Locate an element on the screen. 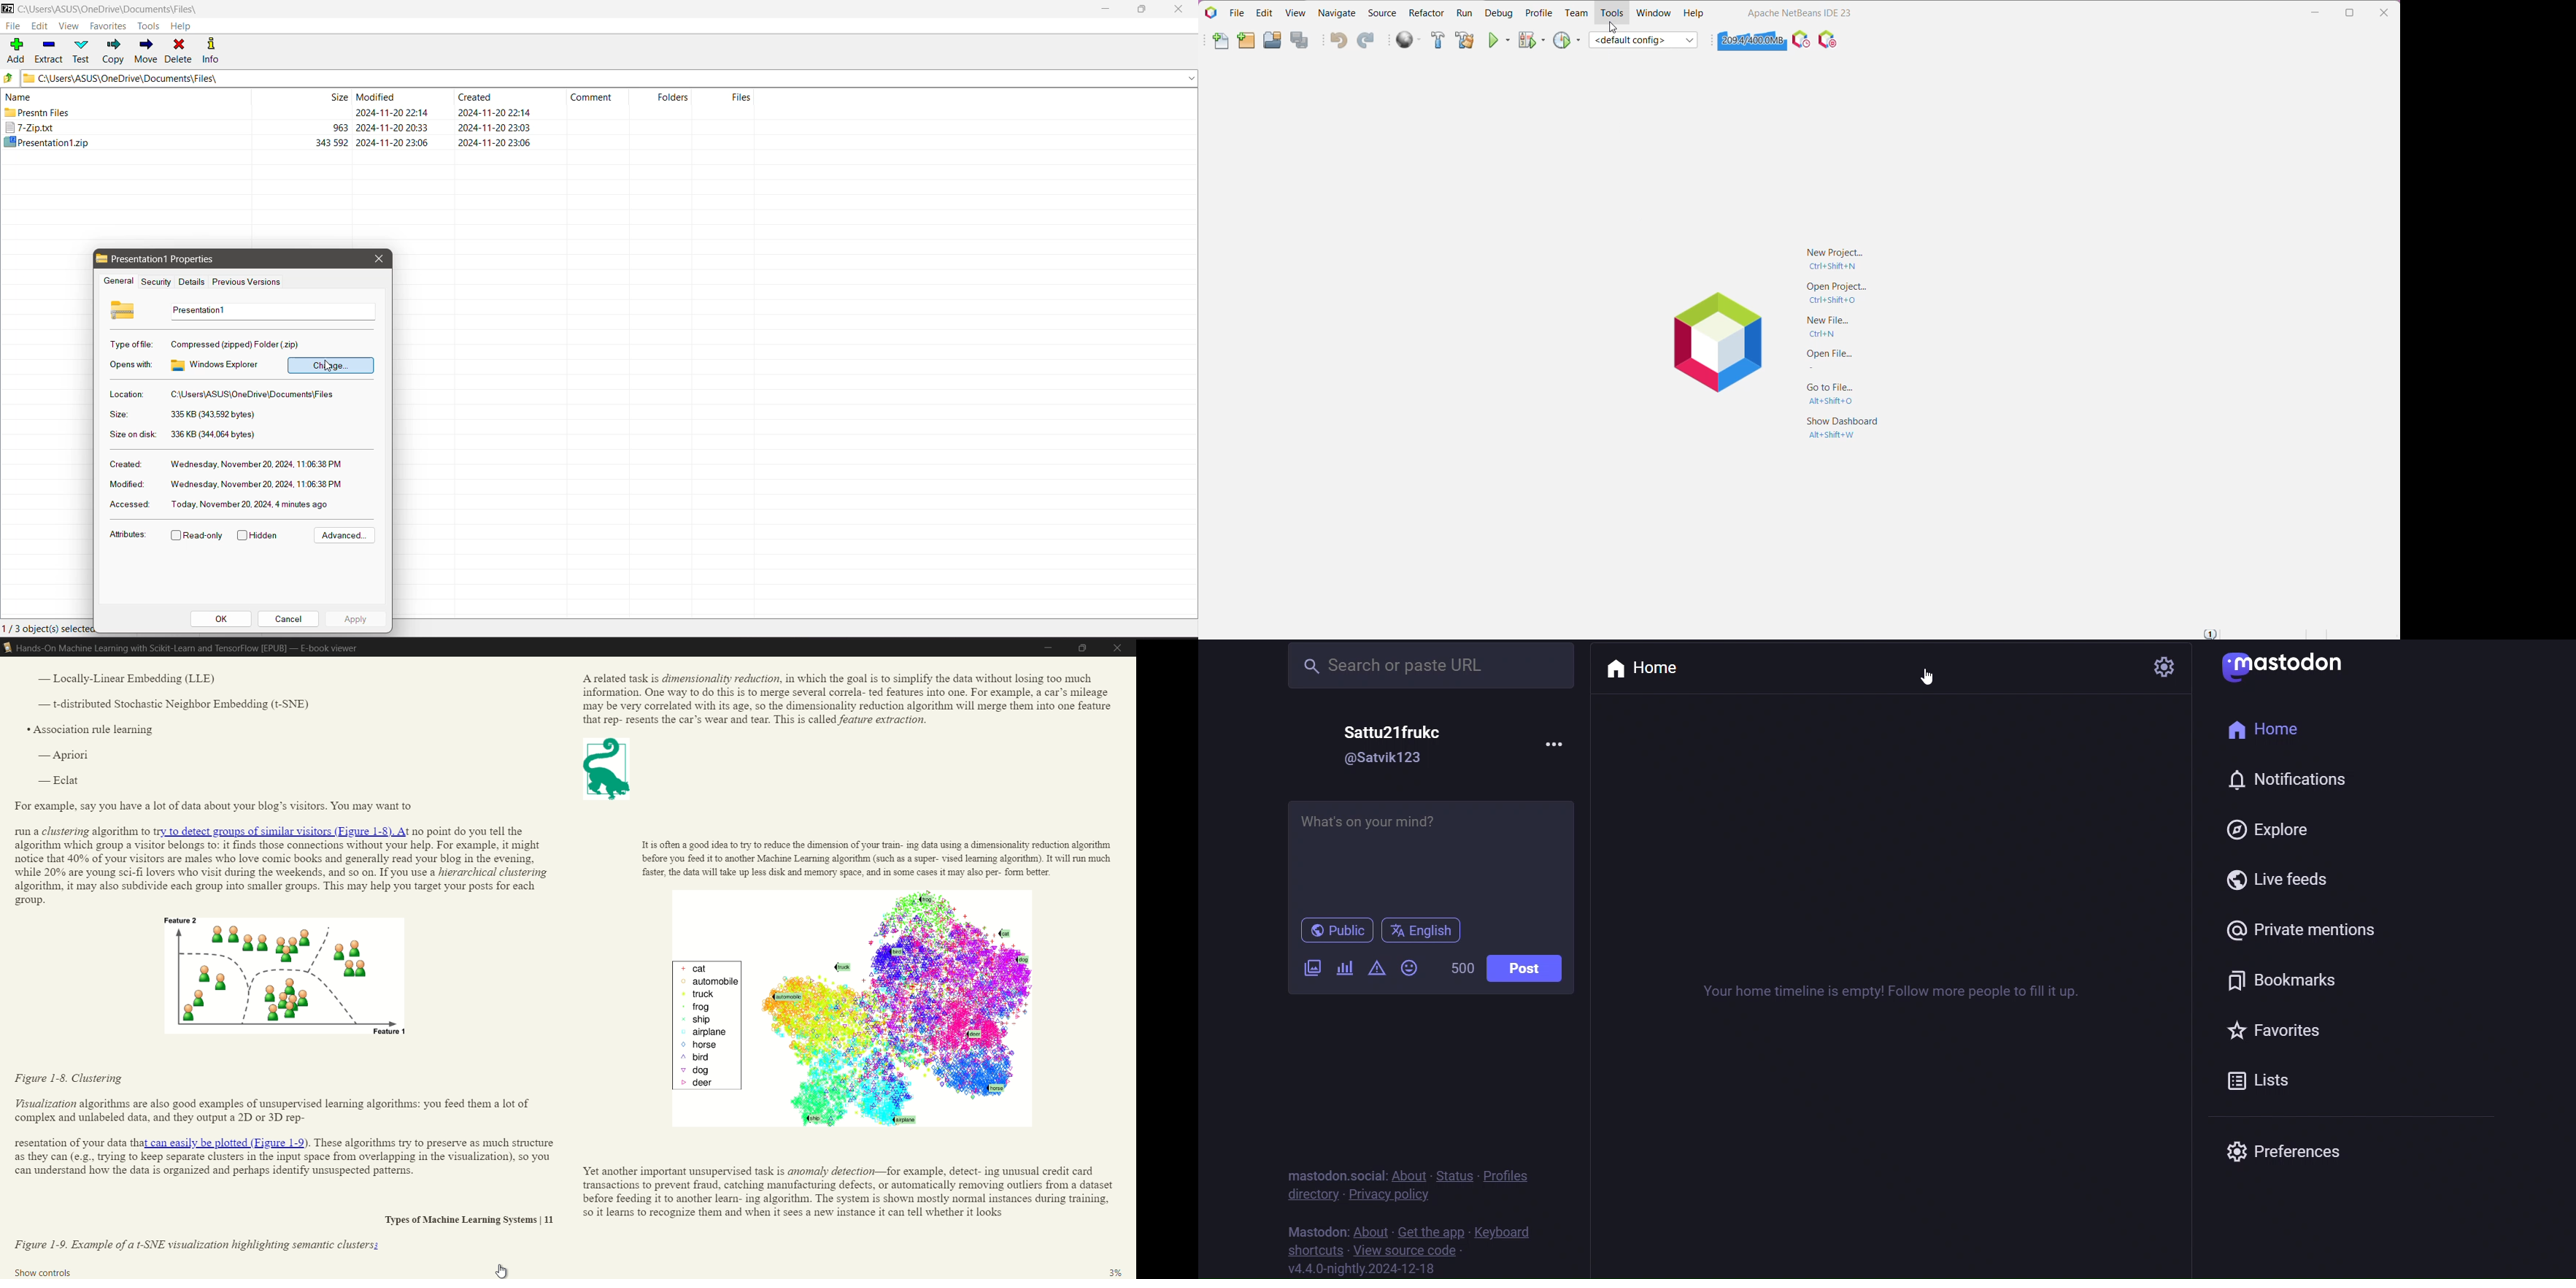 The width and height of the screenshot is (2576, 1288). setting is located at coordinates (2164, 667).